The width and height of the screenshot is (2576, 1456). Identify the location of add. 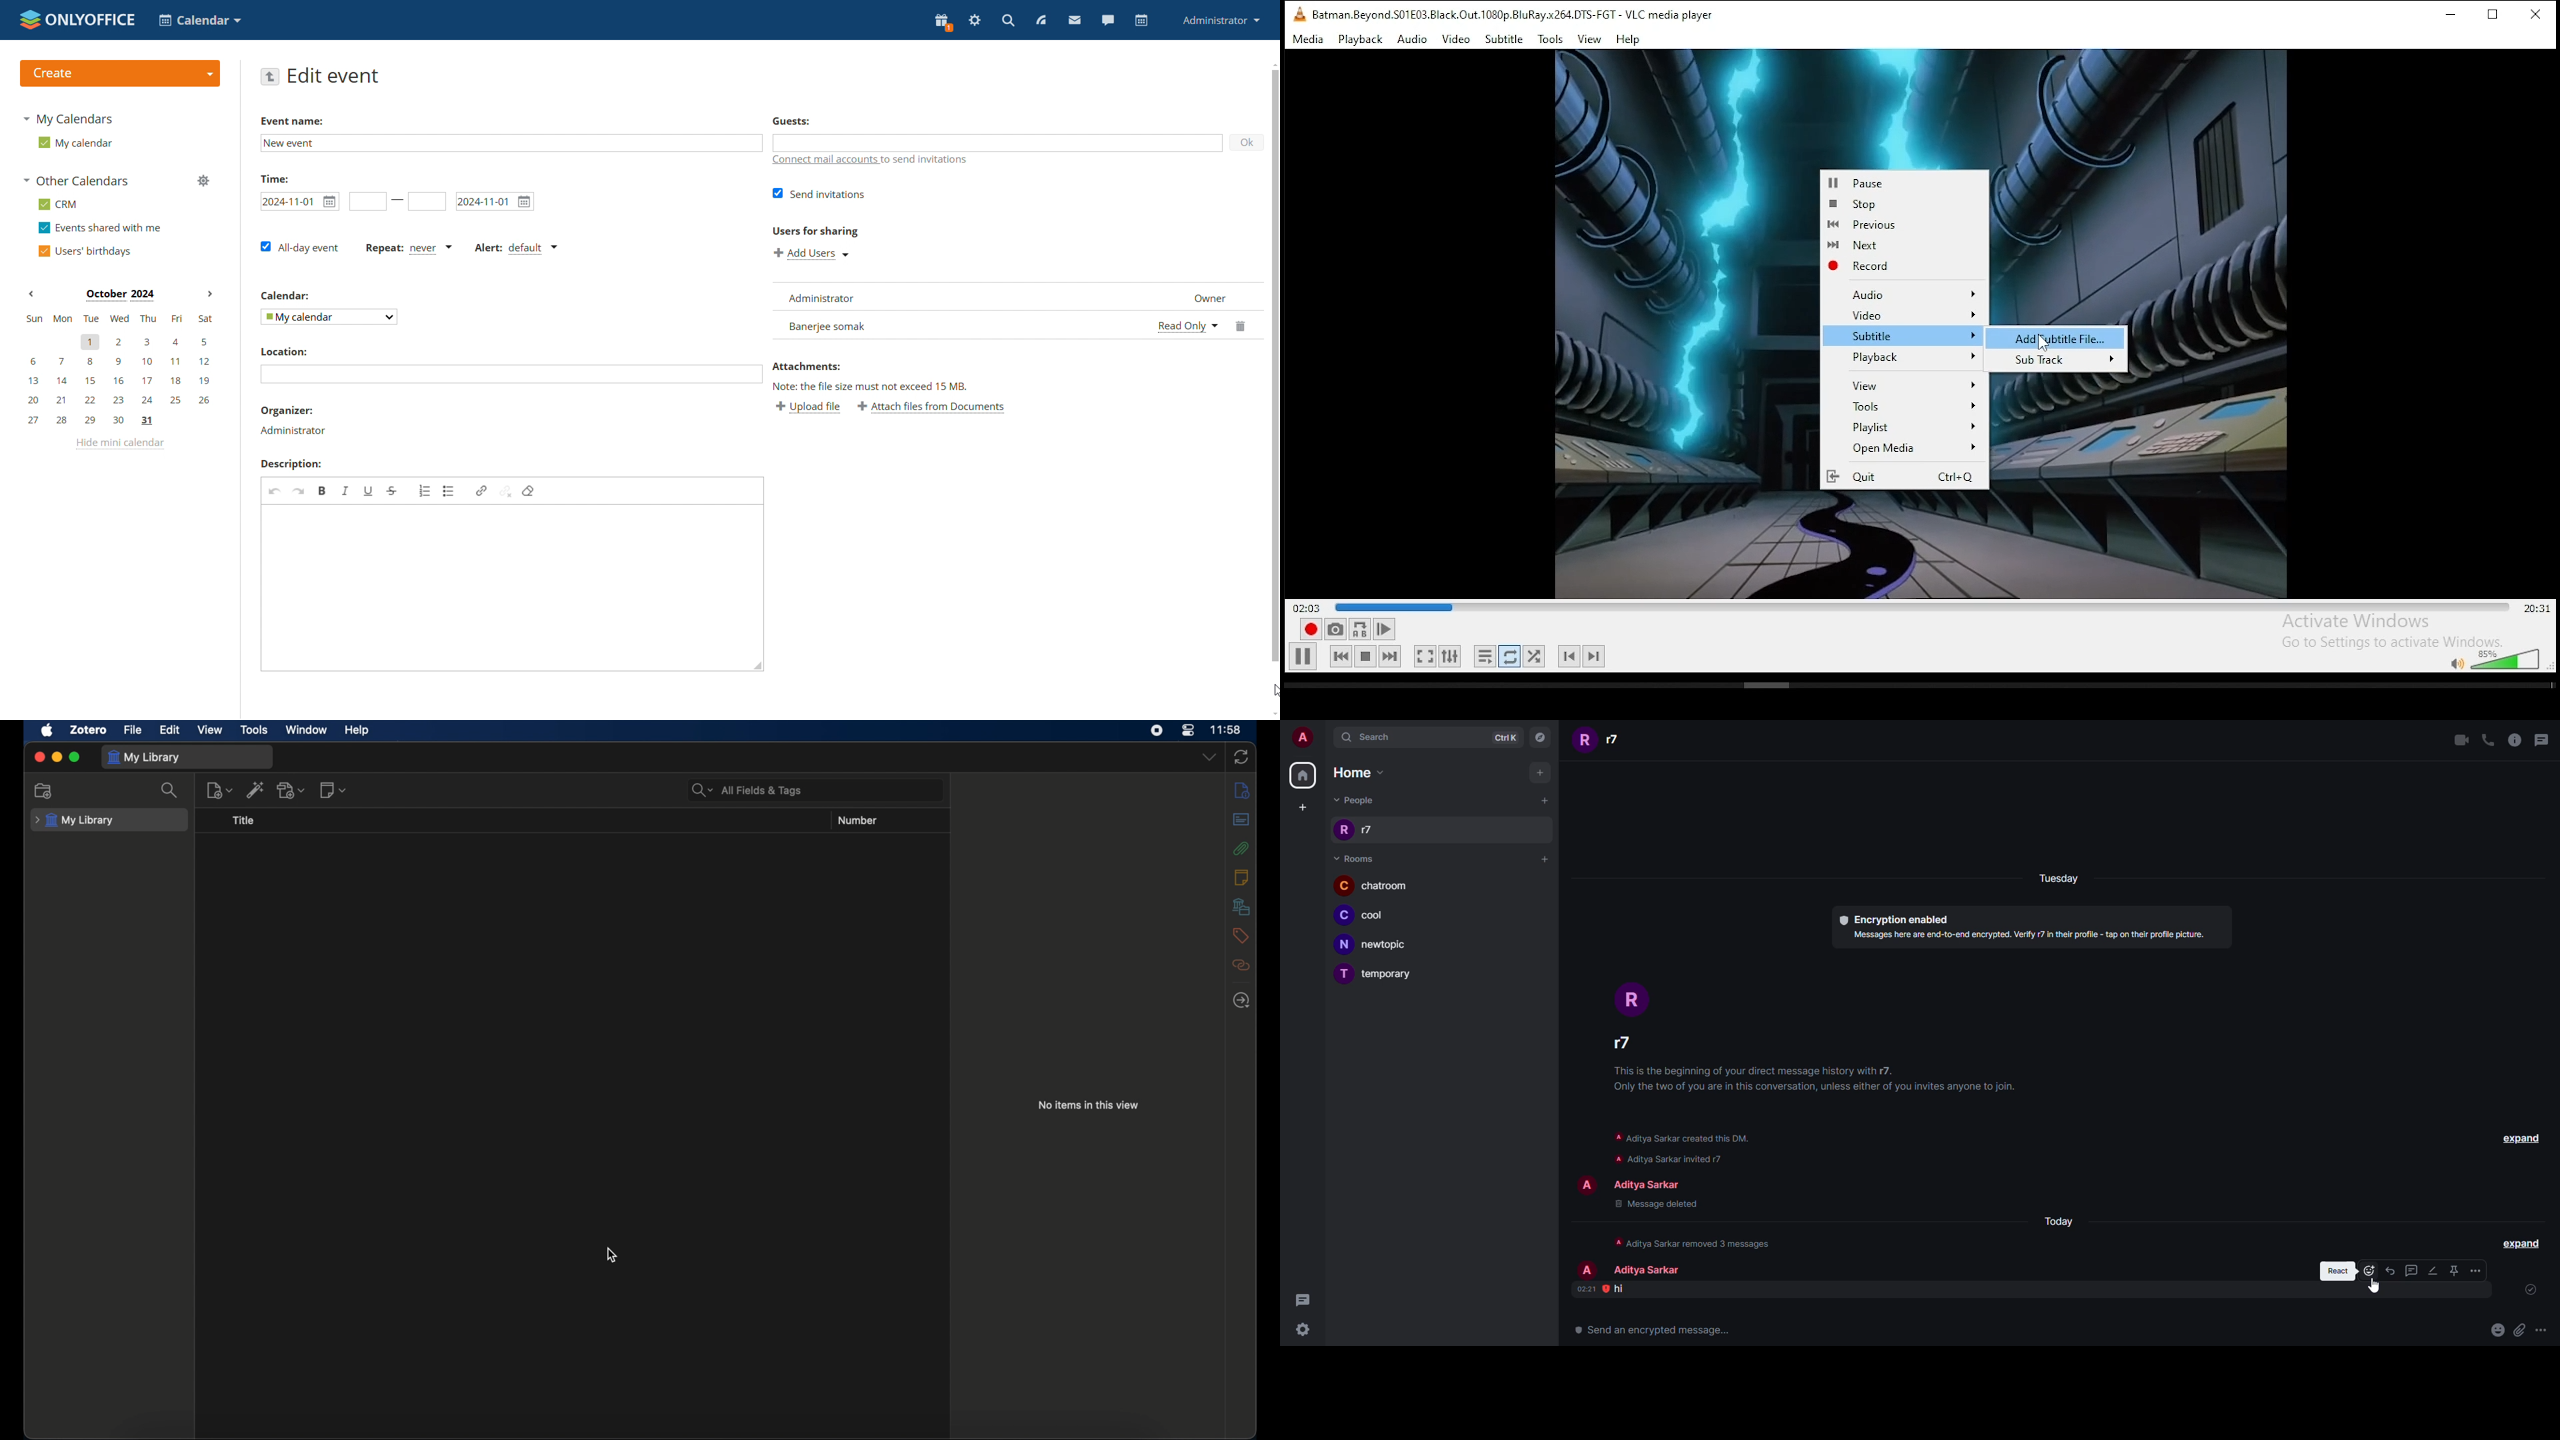
(1543, 858).